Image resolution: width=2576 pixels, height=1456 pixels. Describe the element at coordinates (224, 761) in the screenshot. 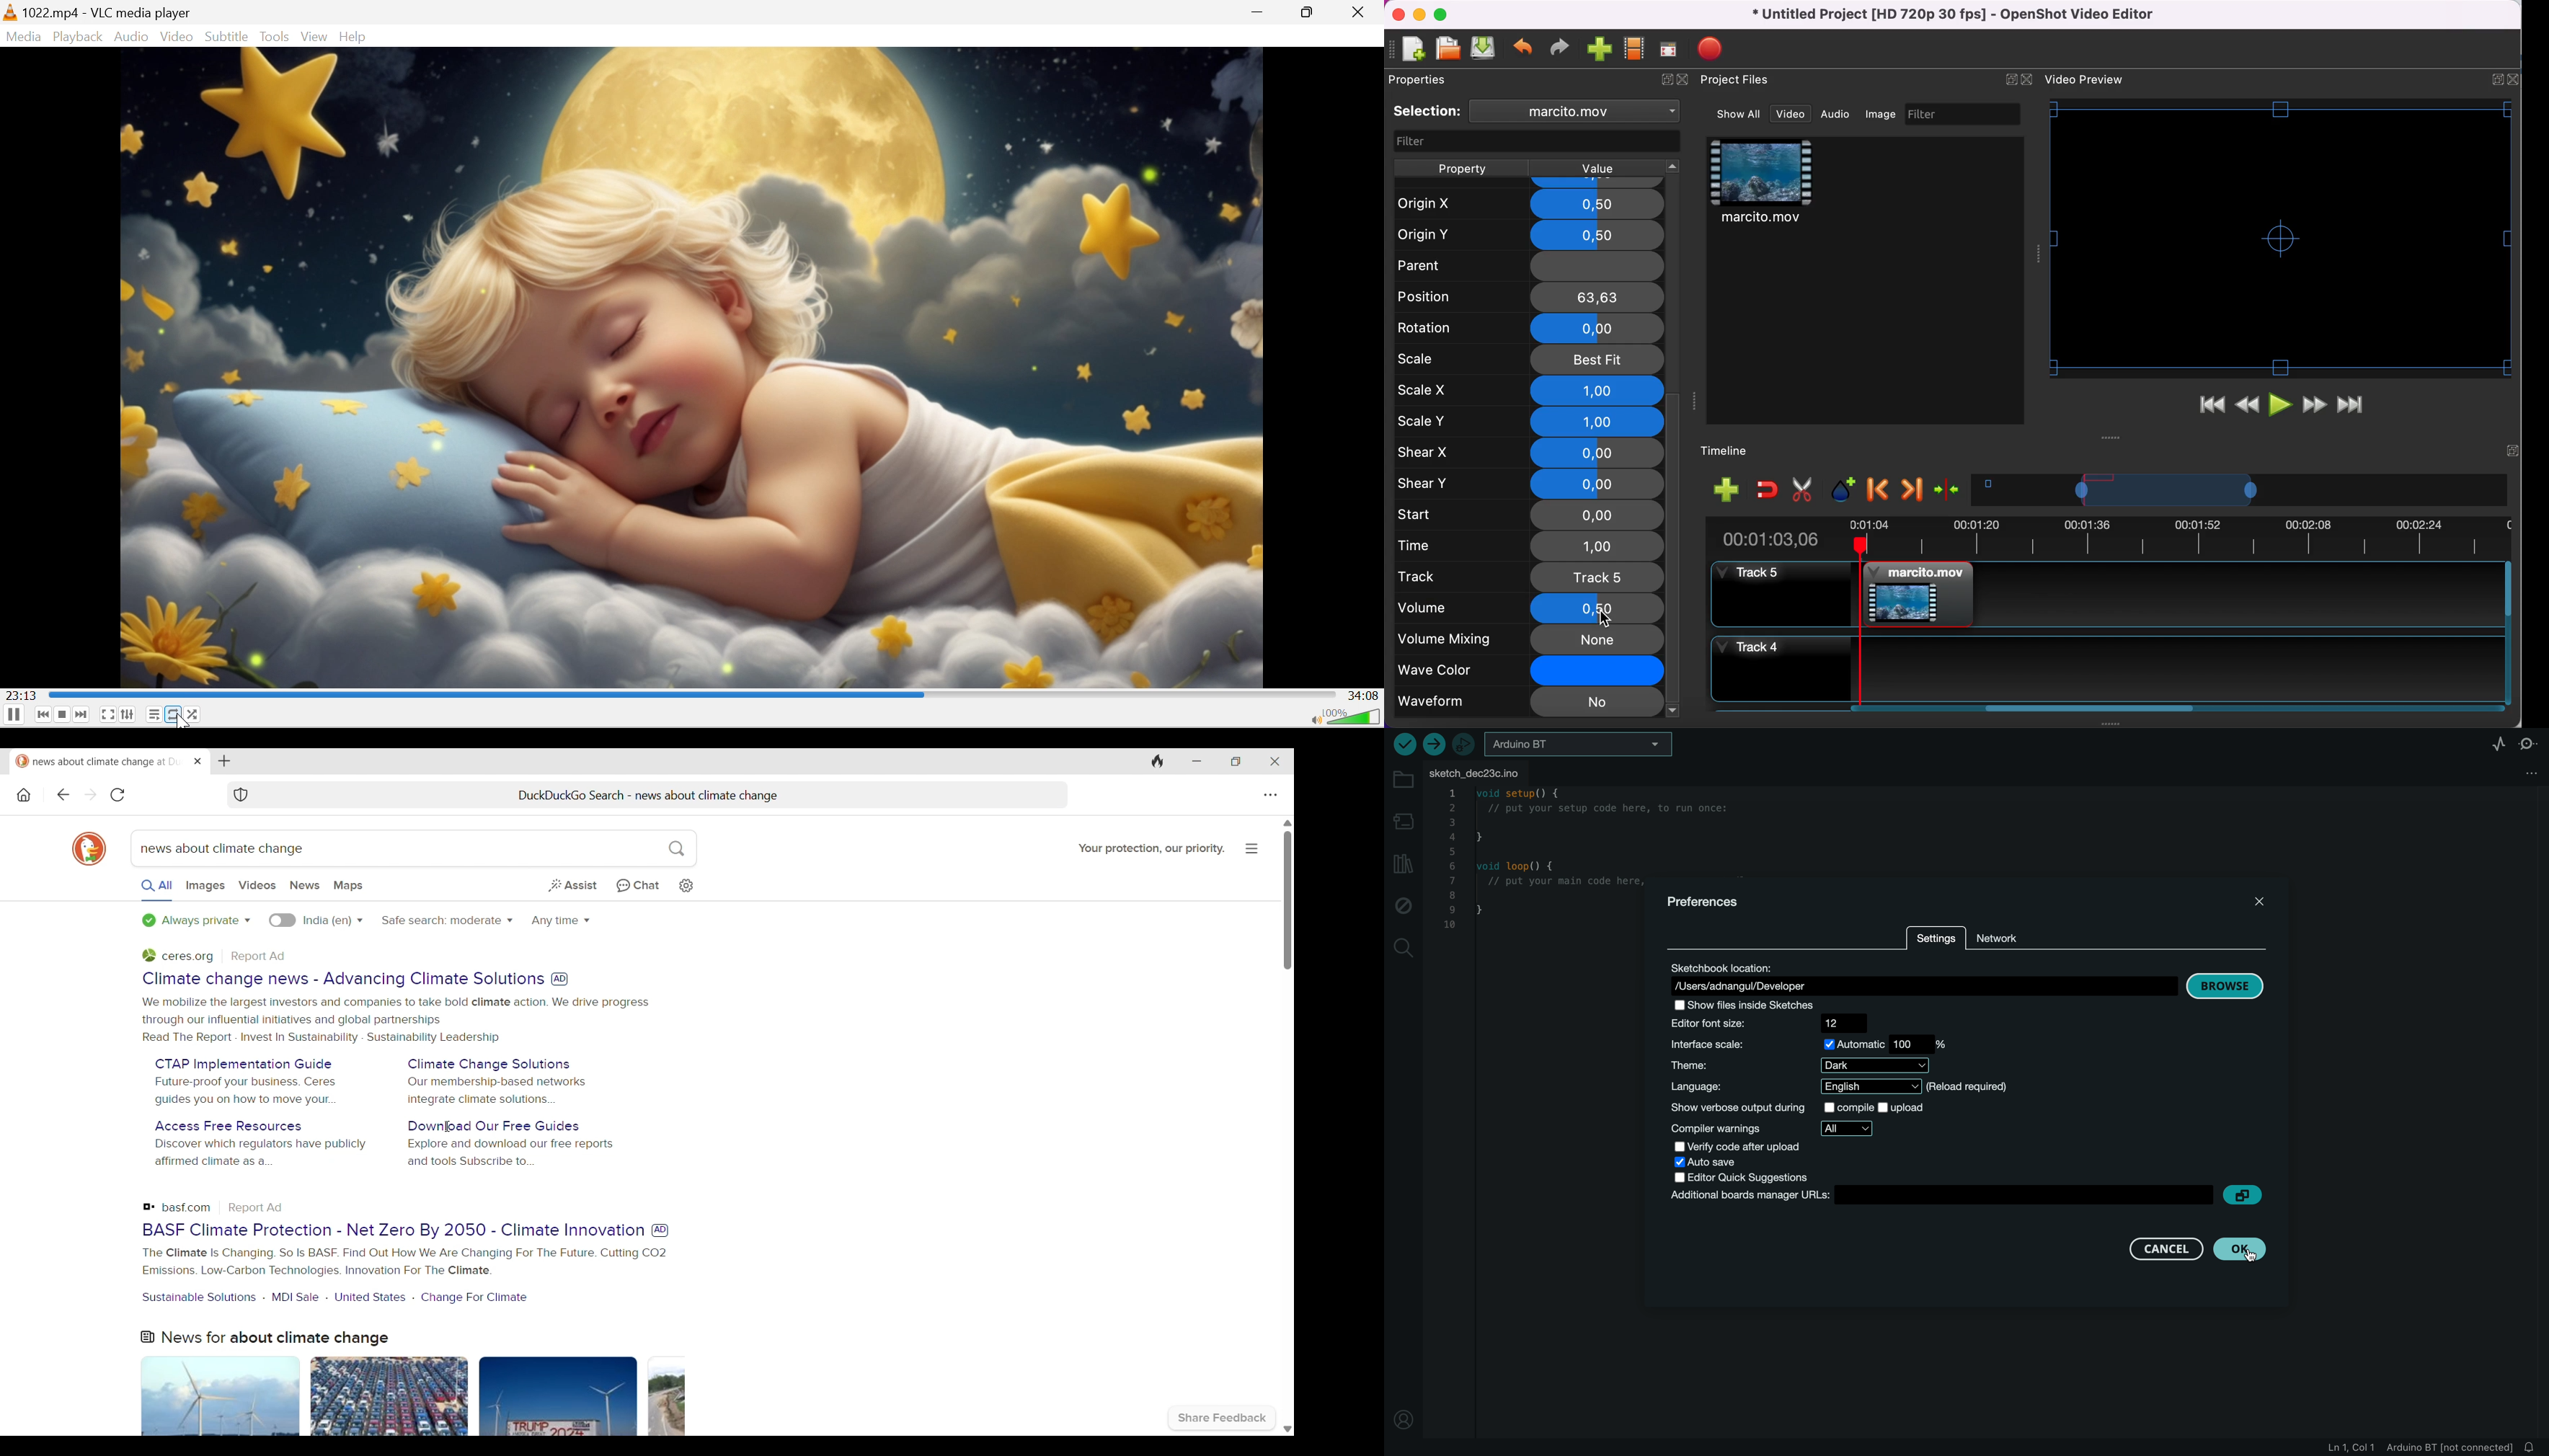

I see `Add new tab` at that location.